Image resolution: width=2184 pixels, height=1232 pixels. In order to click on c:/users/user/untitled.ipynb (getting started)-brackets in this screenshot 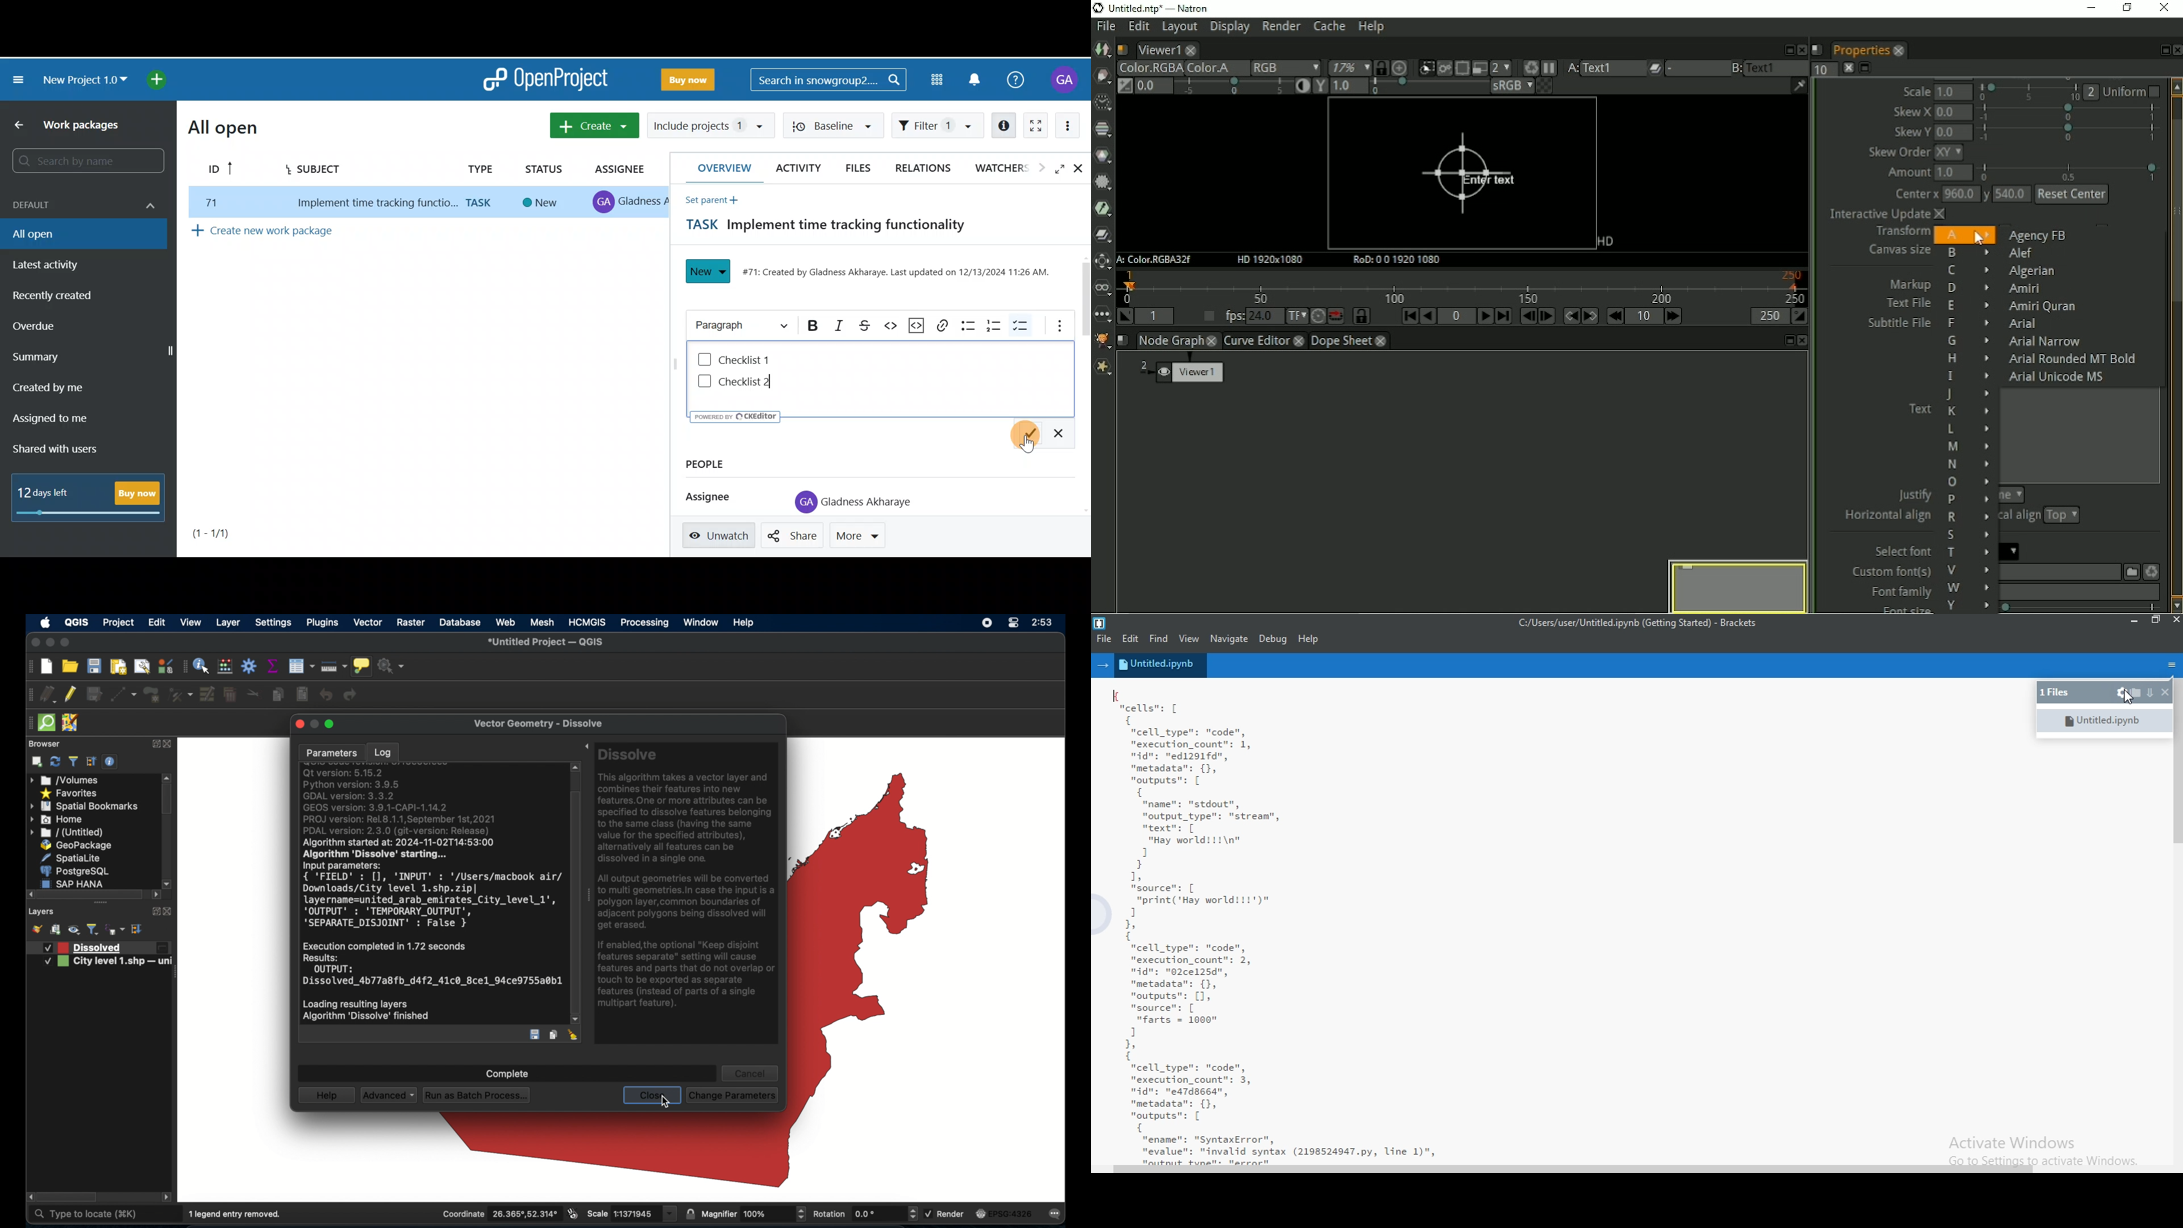, I will do `click(1635, 625)`.